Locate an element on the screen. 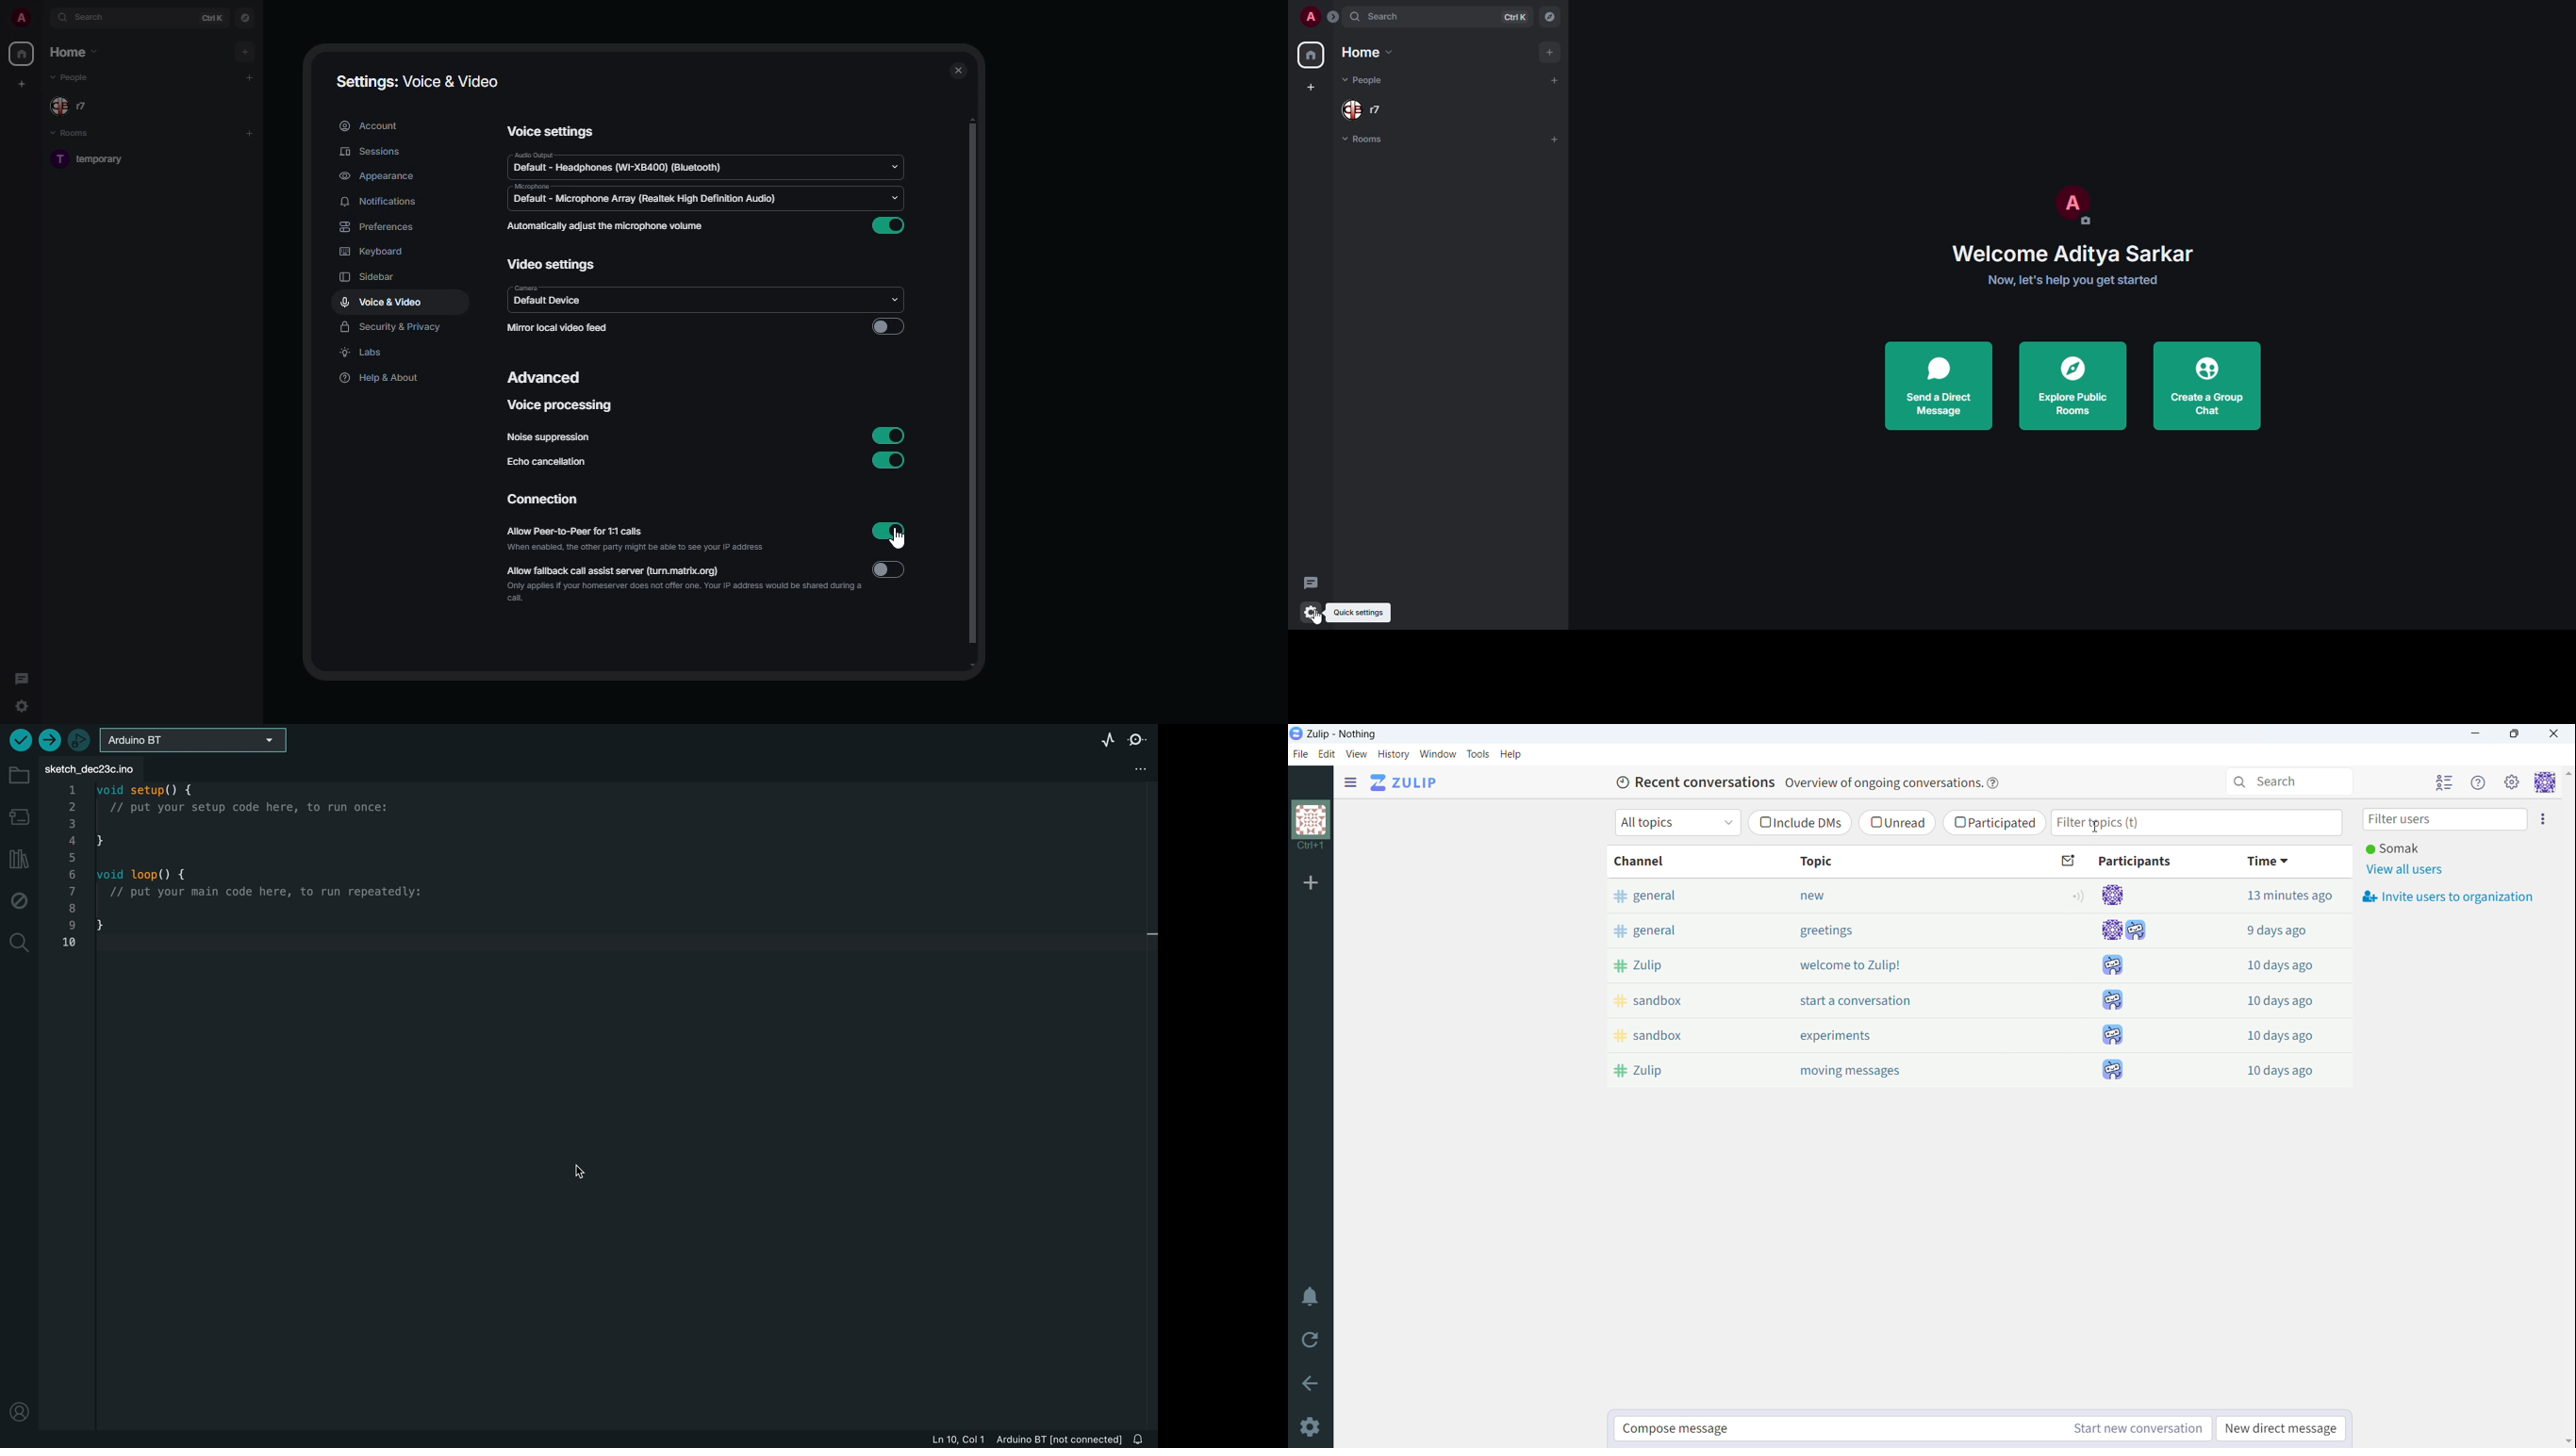 The image size is (2576, 1456). window is located at coordinates (1438, 754).